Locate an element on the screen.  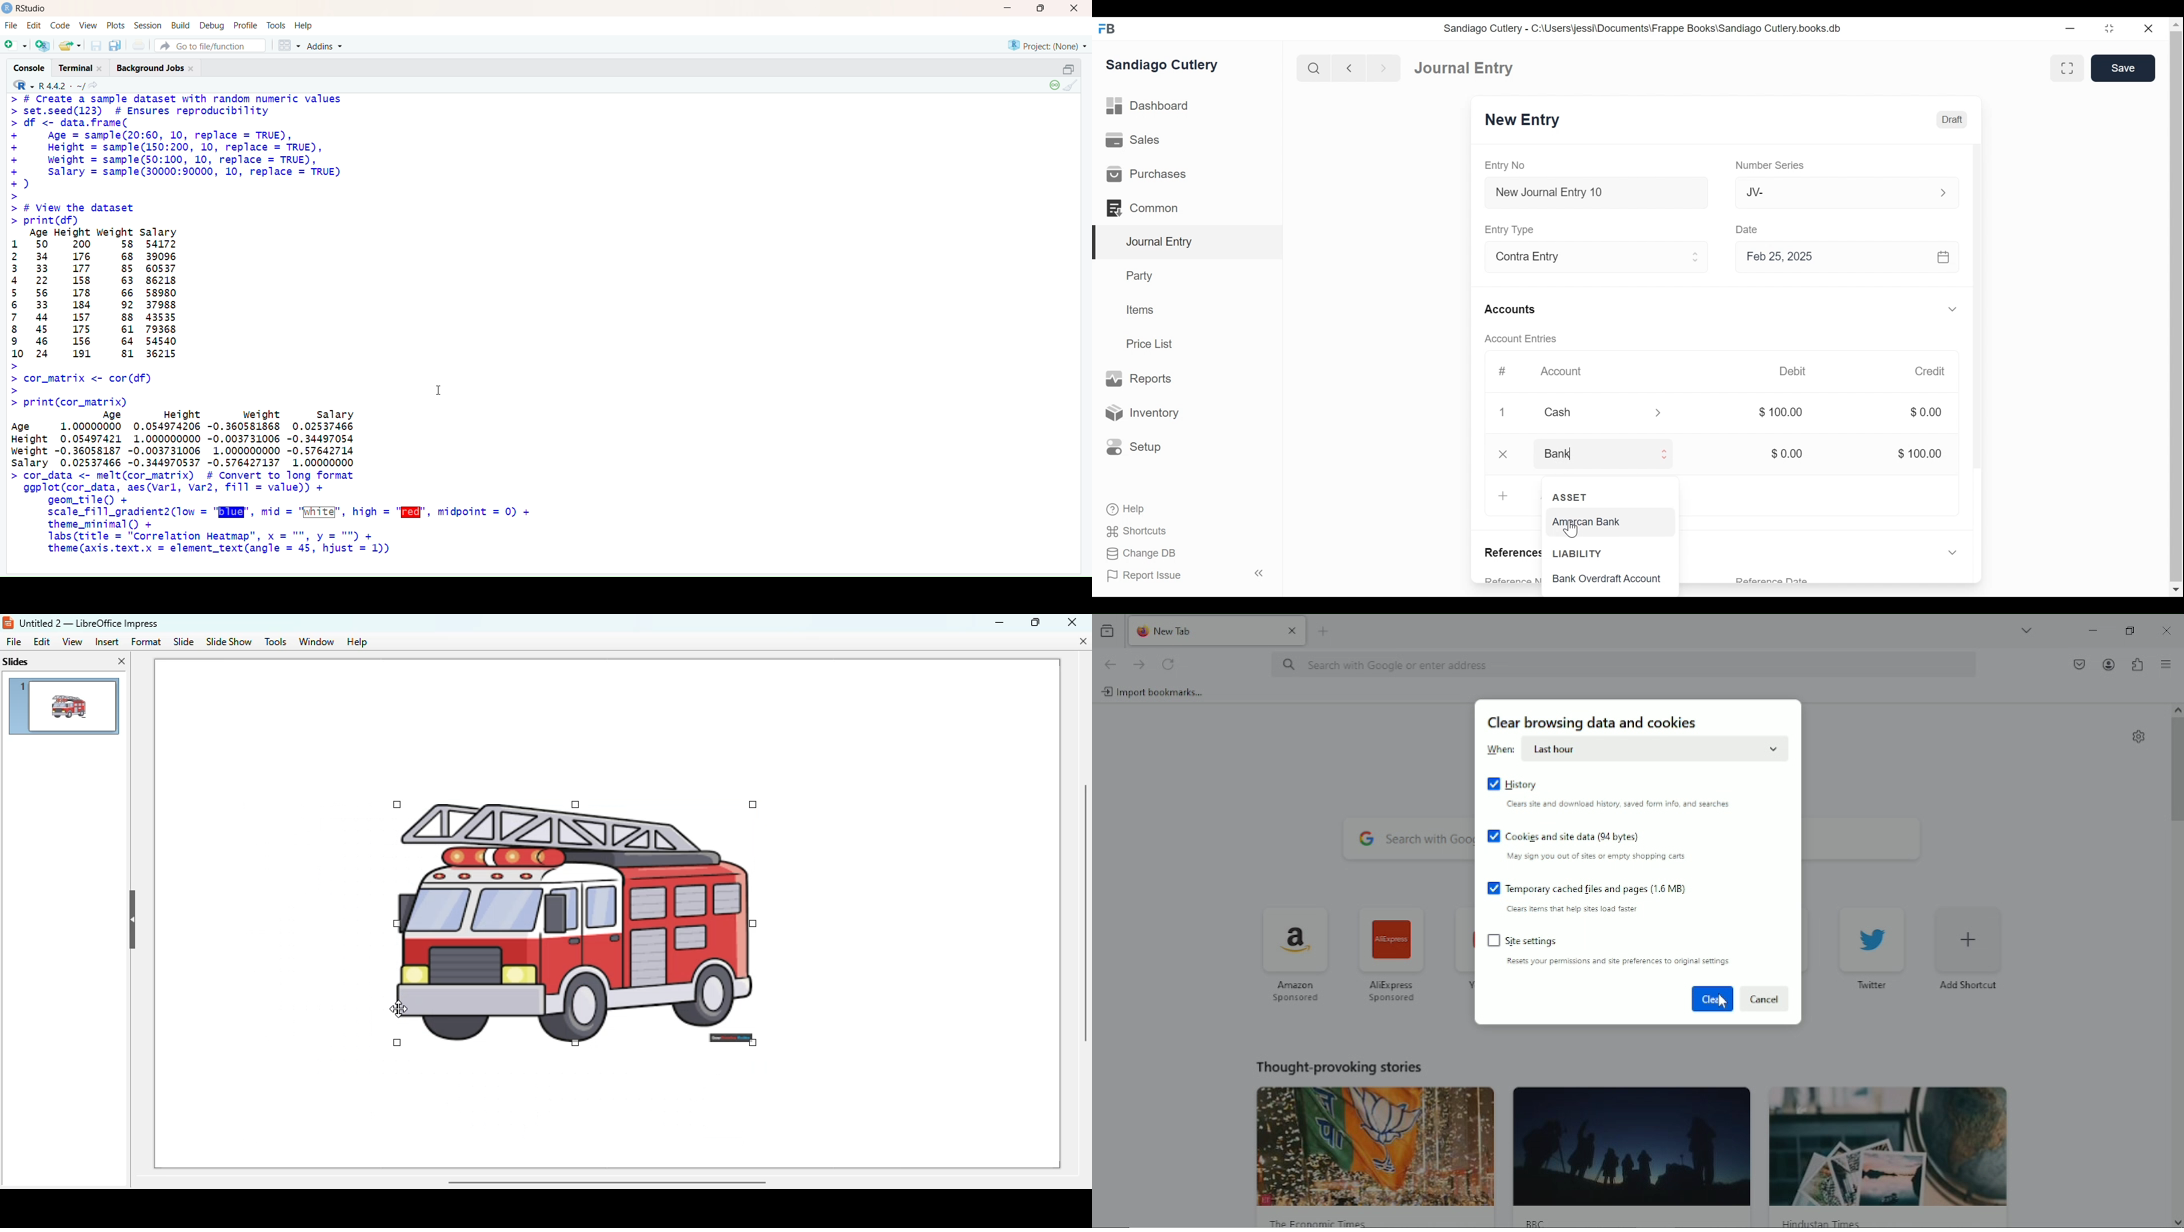
New Entry is located at coordinates (1526, 121).